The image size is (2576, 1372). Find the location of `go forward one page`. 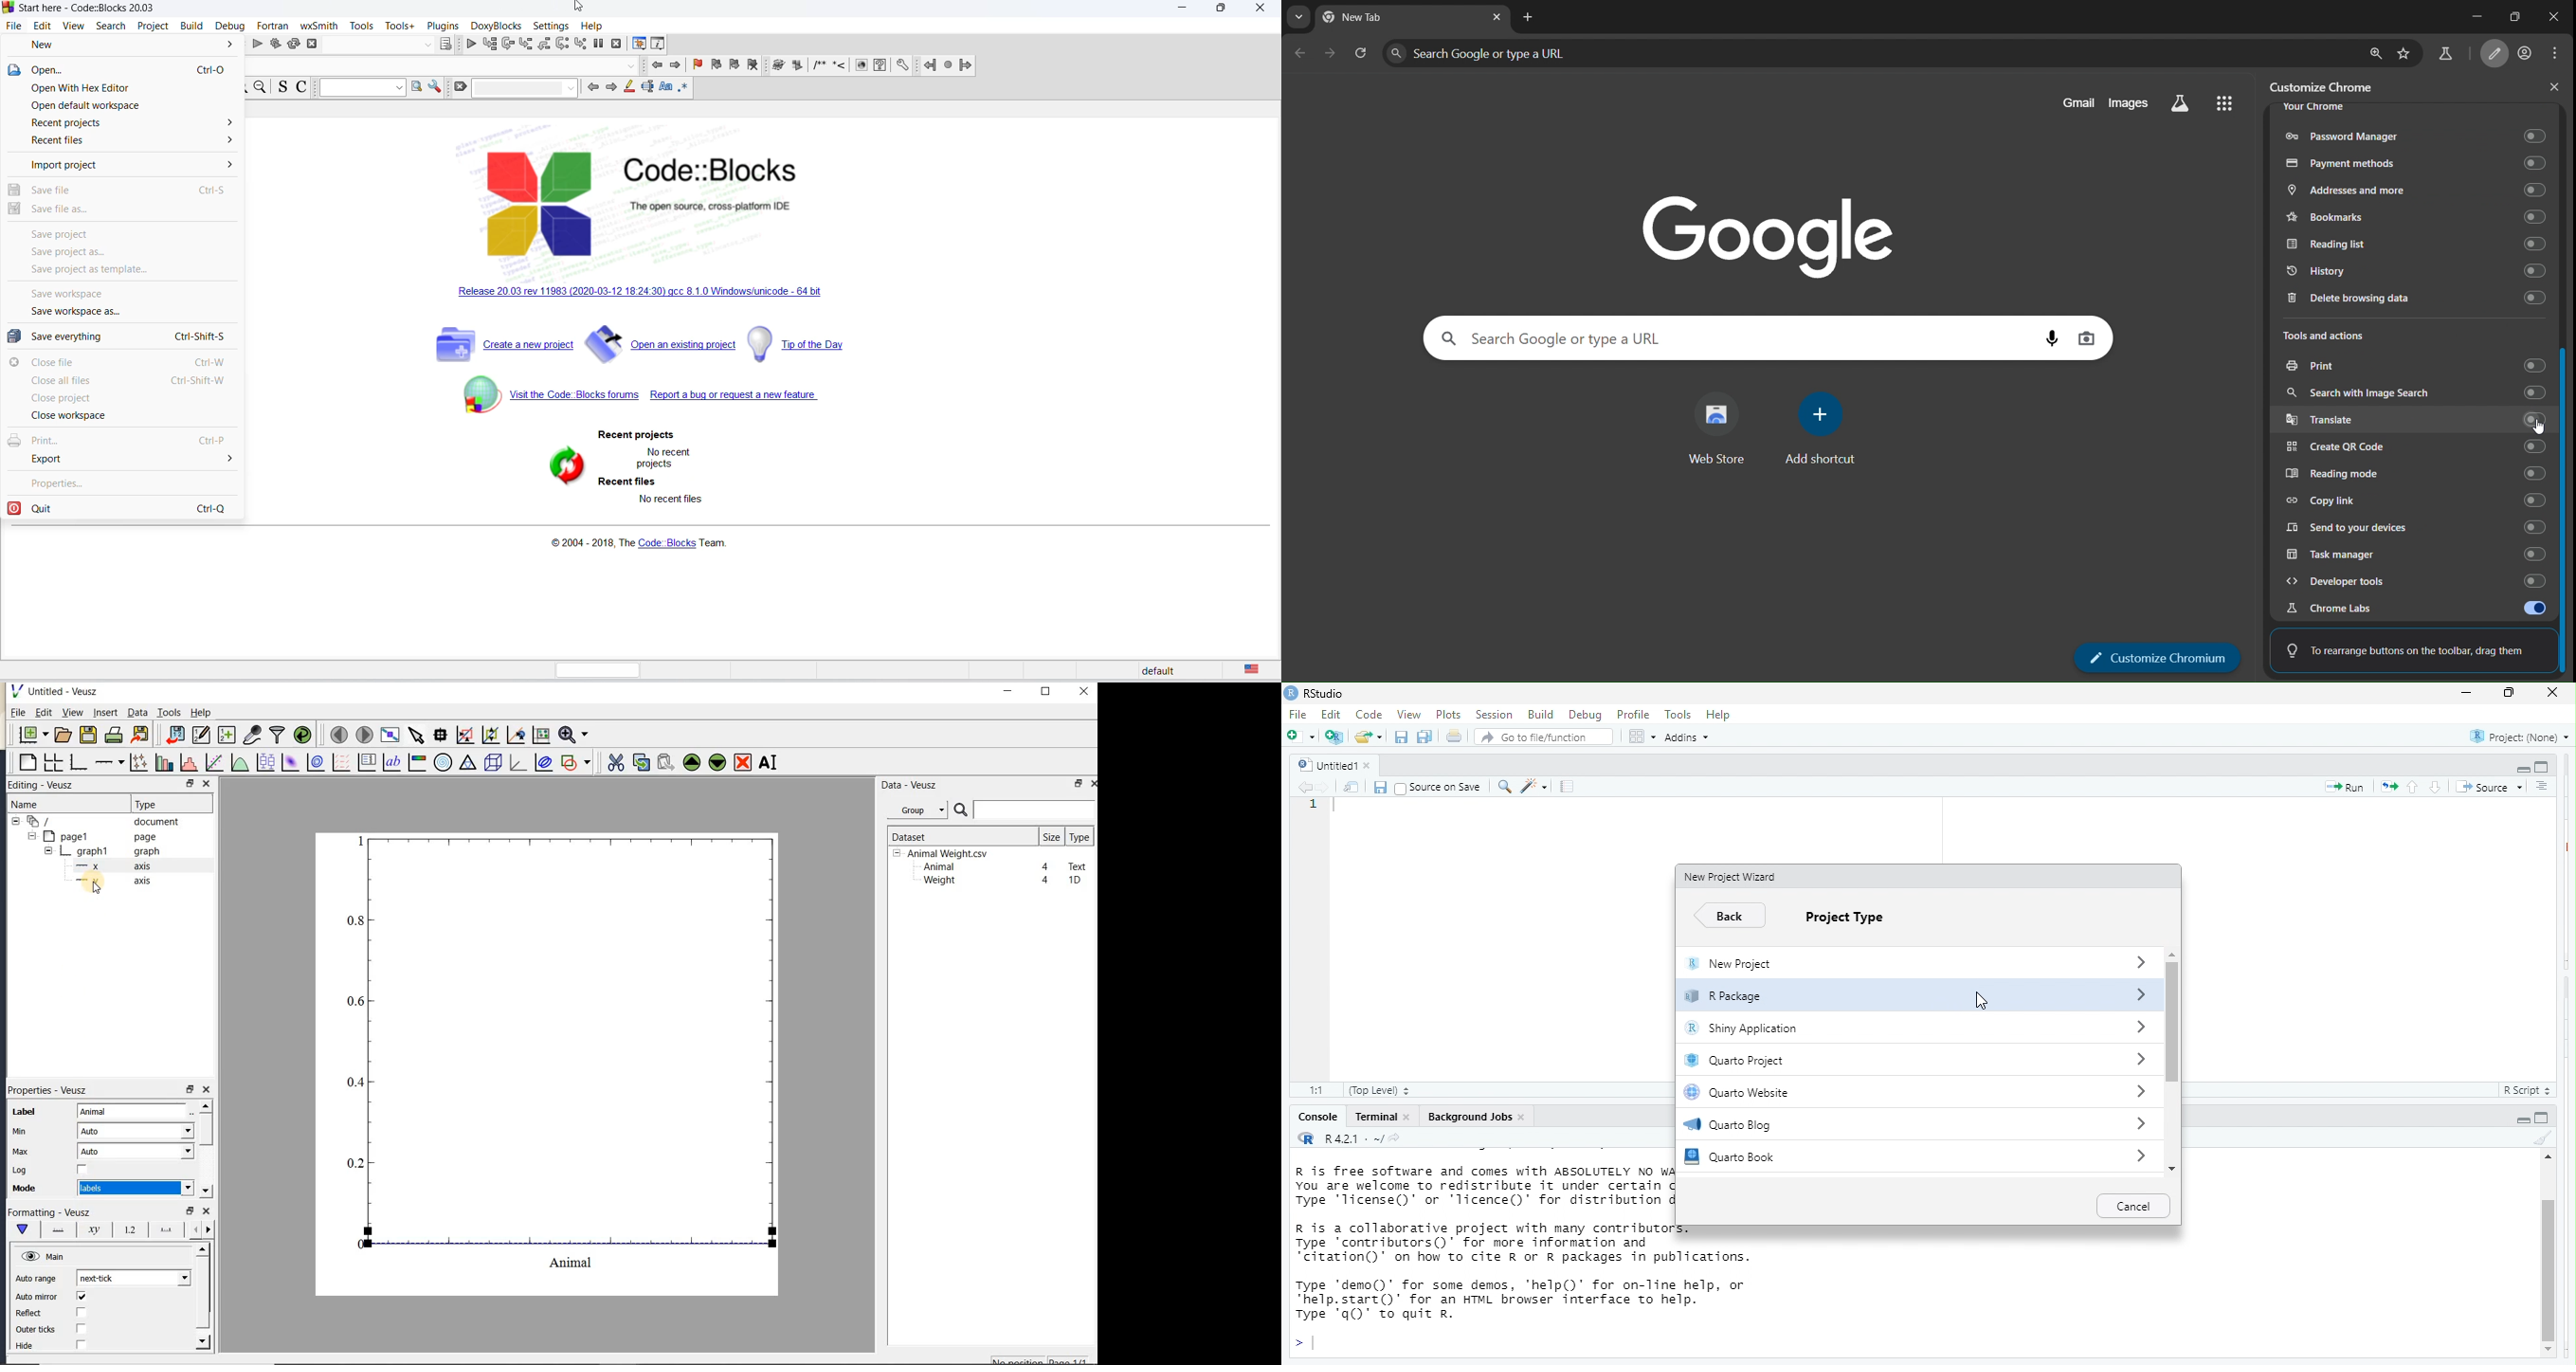

go forward one page is located at coordinates (1331, 55).